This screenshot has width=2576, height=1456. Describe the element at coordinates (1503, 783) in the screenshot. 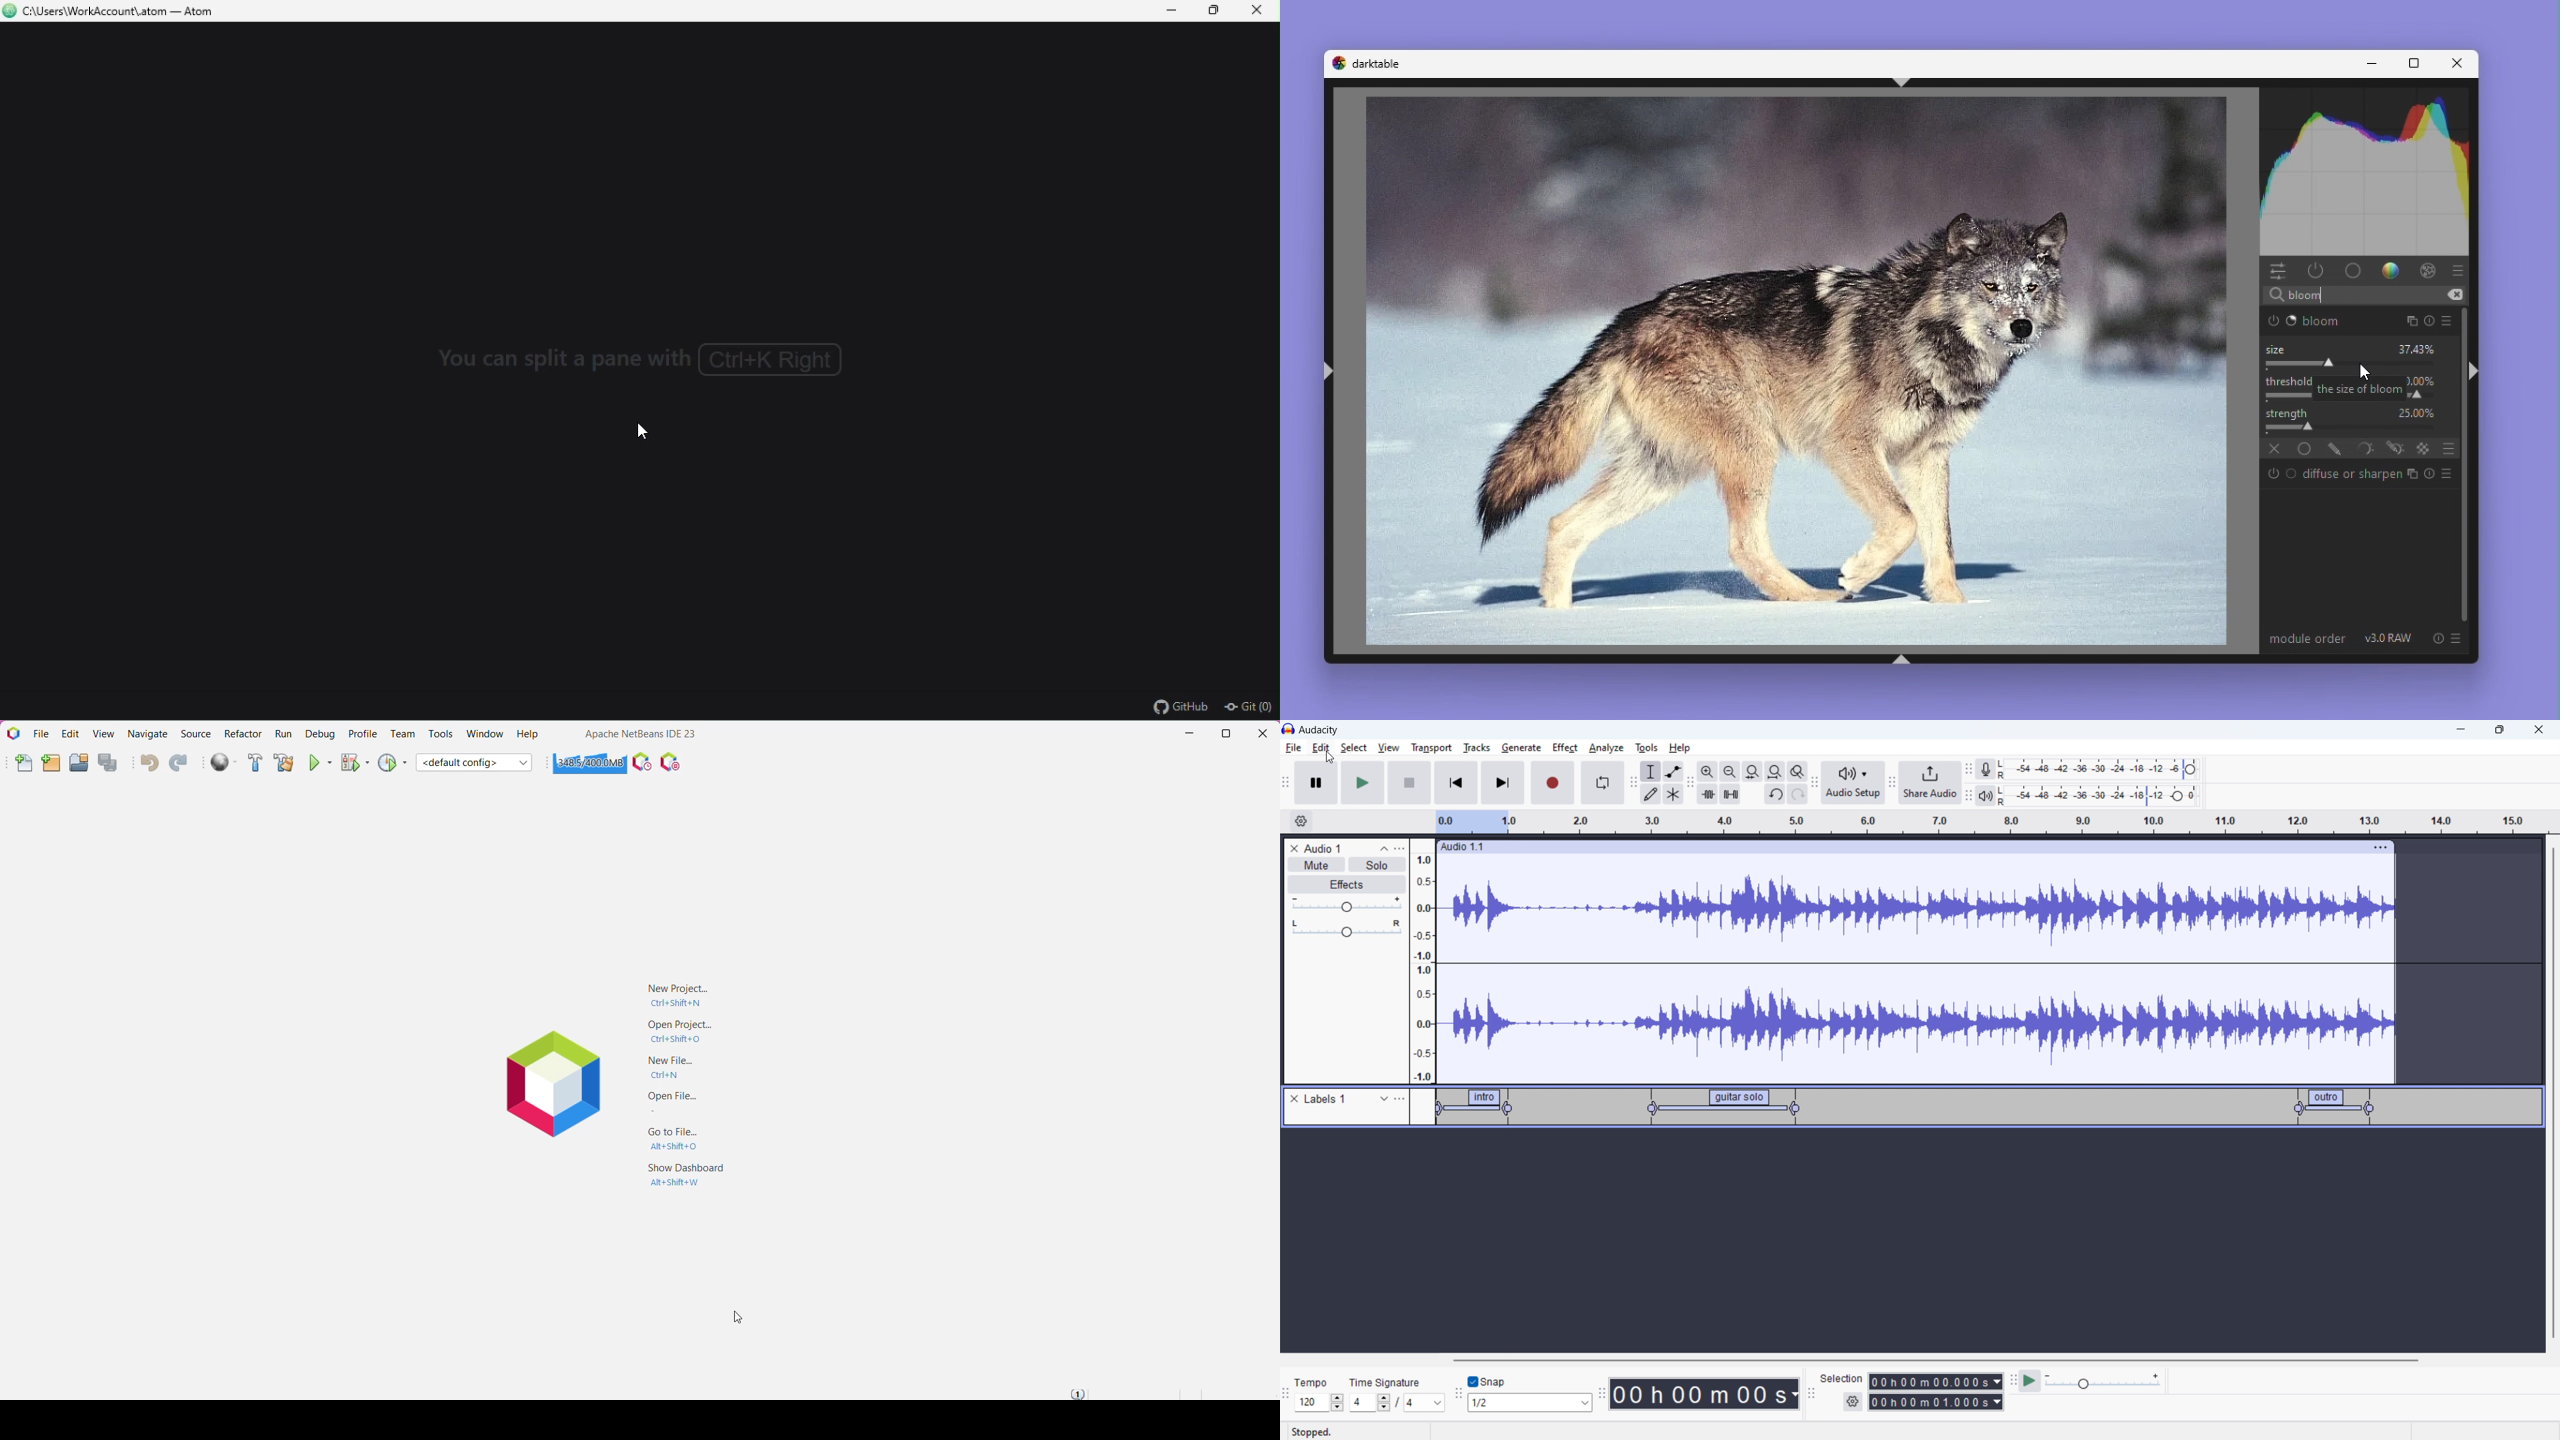

I see `skip to end` at that location.